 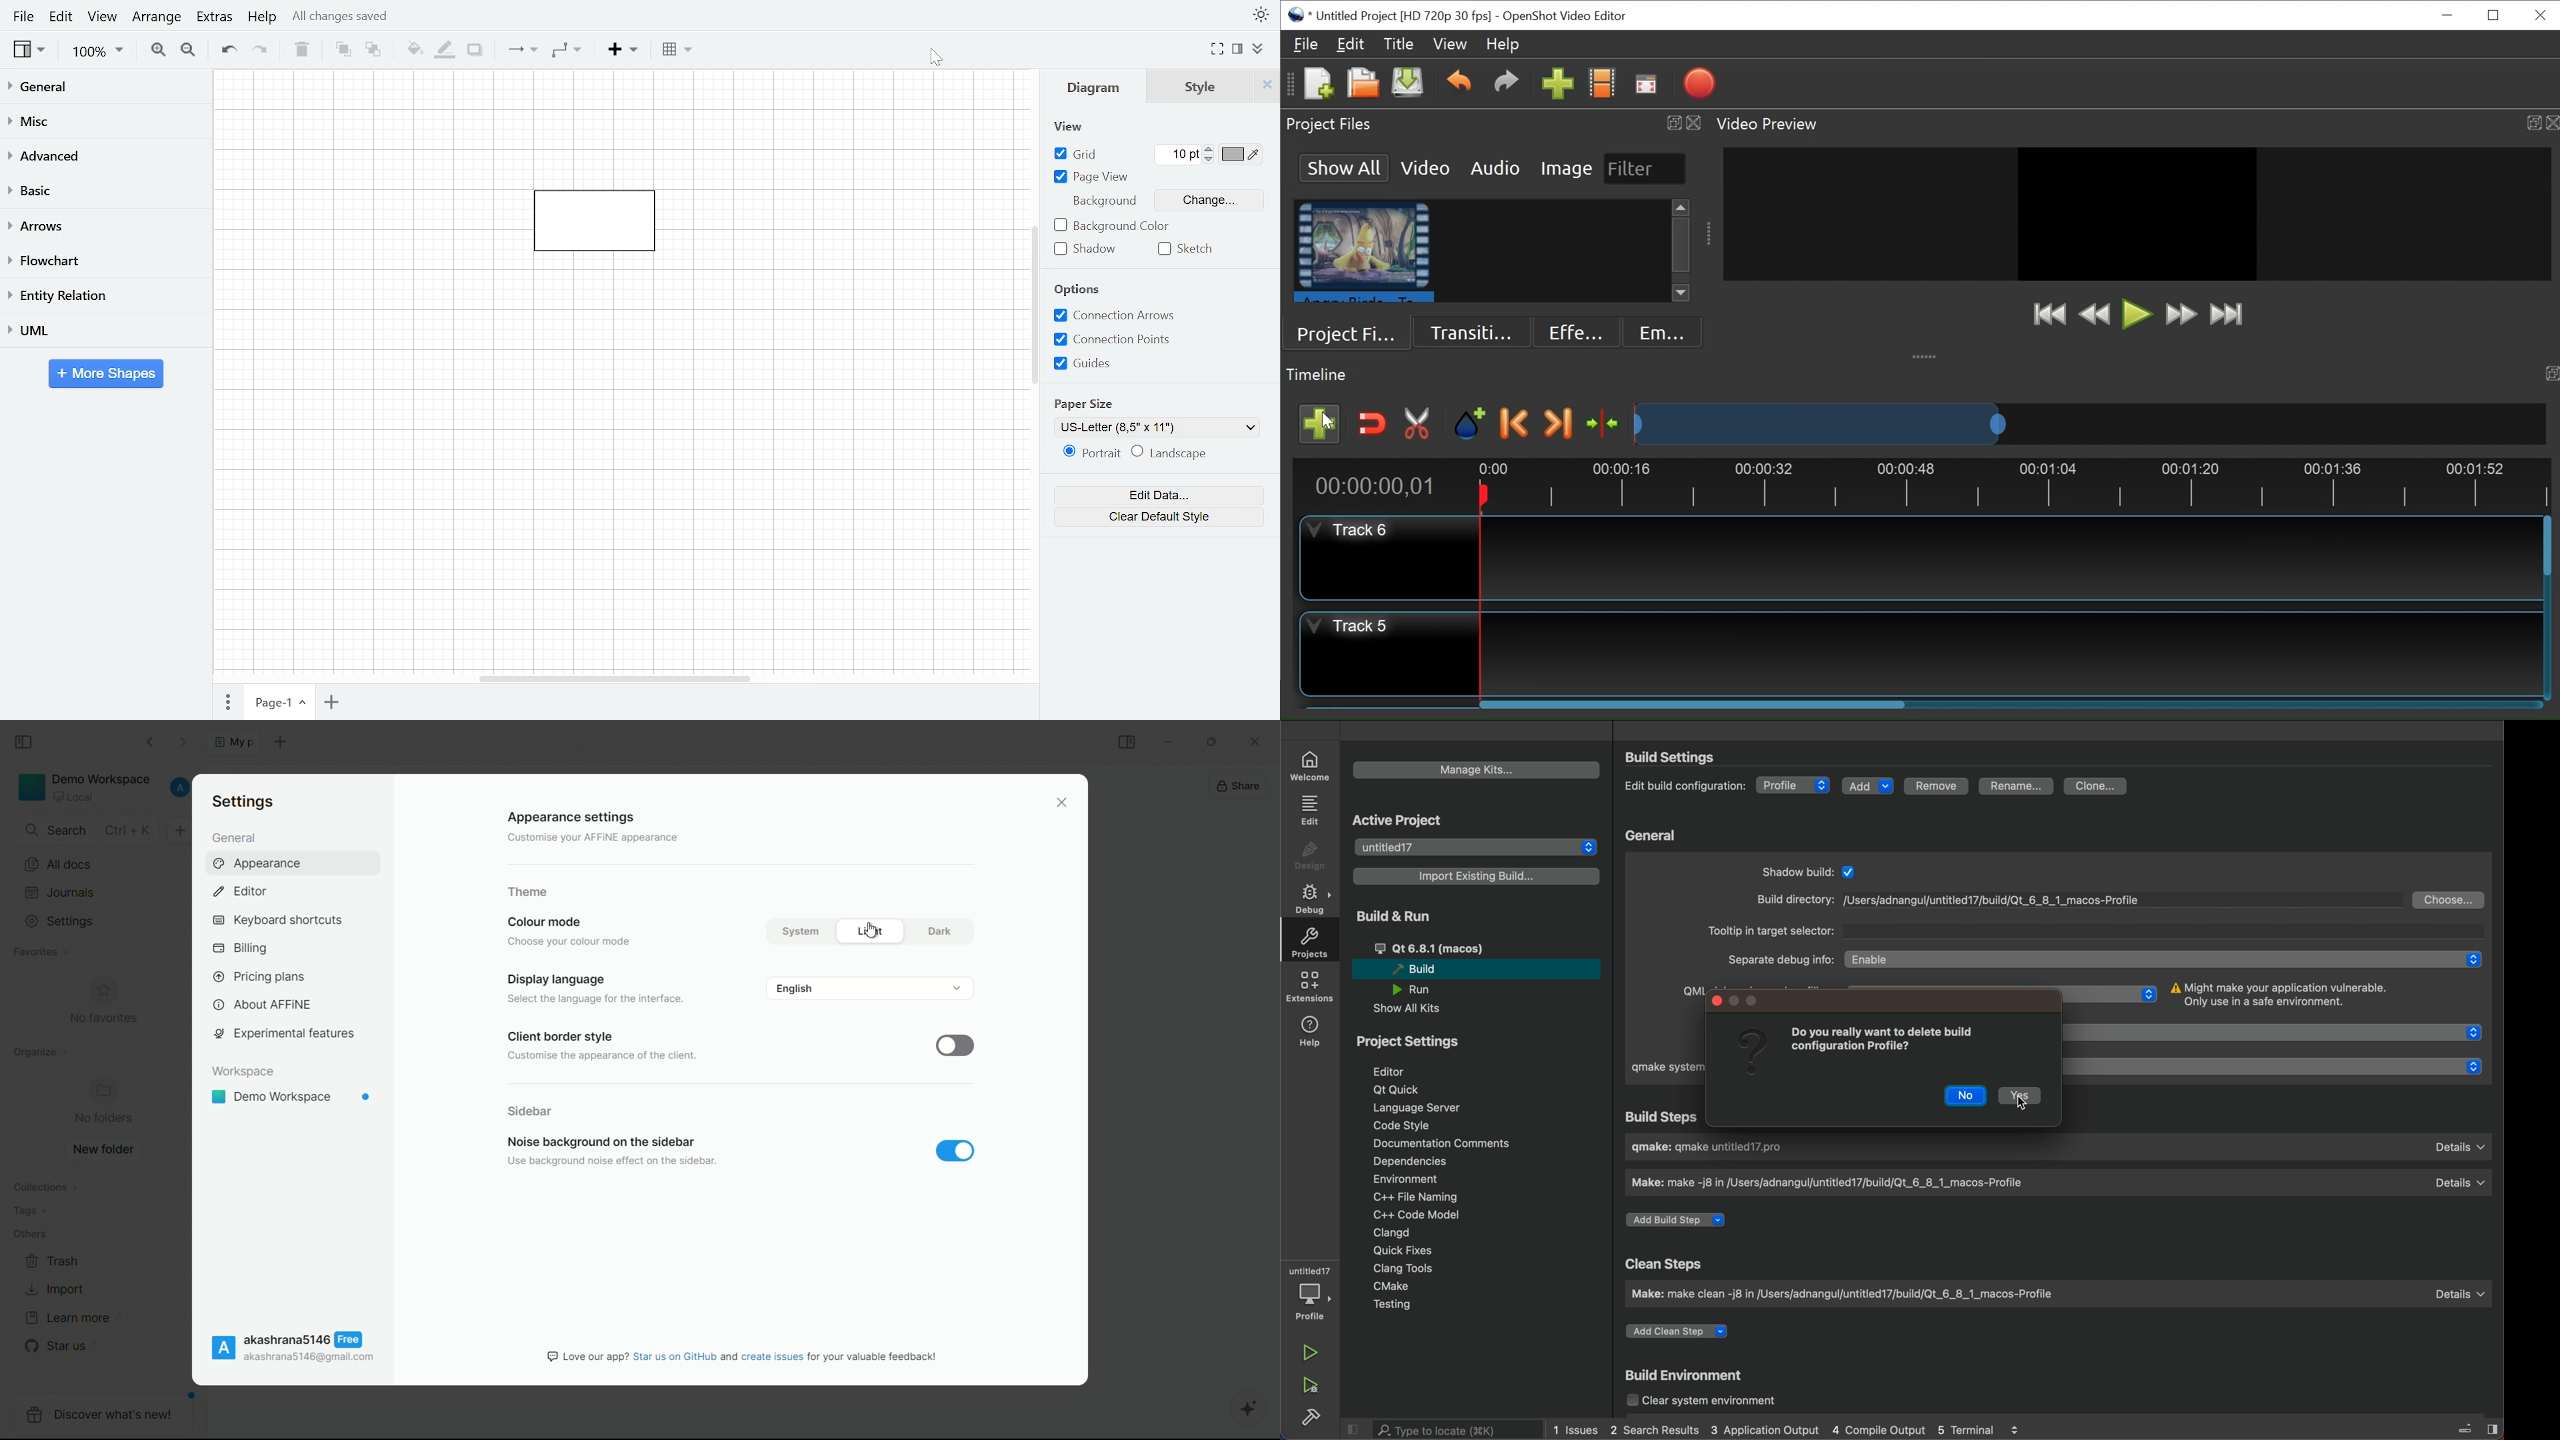 I want to click on Profile image, so click(x=223, y=1347).